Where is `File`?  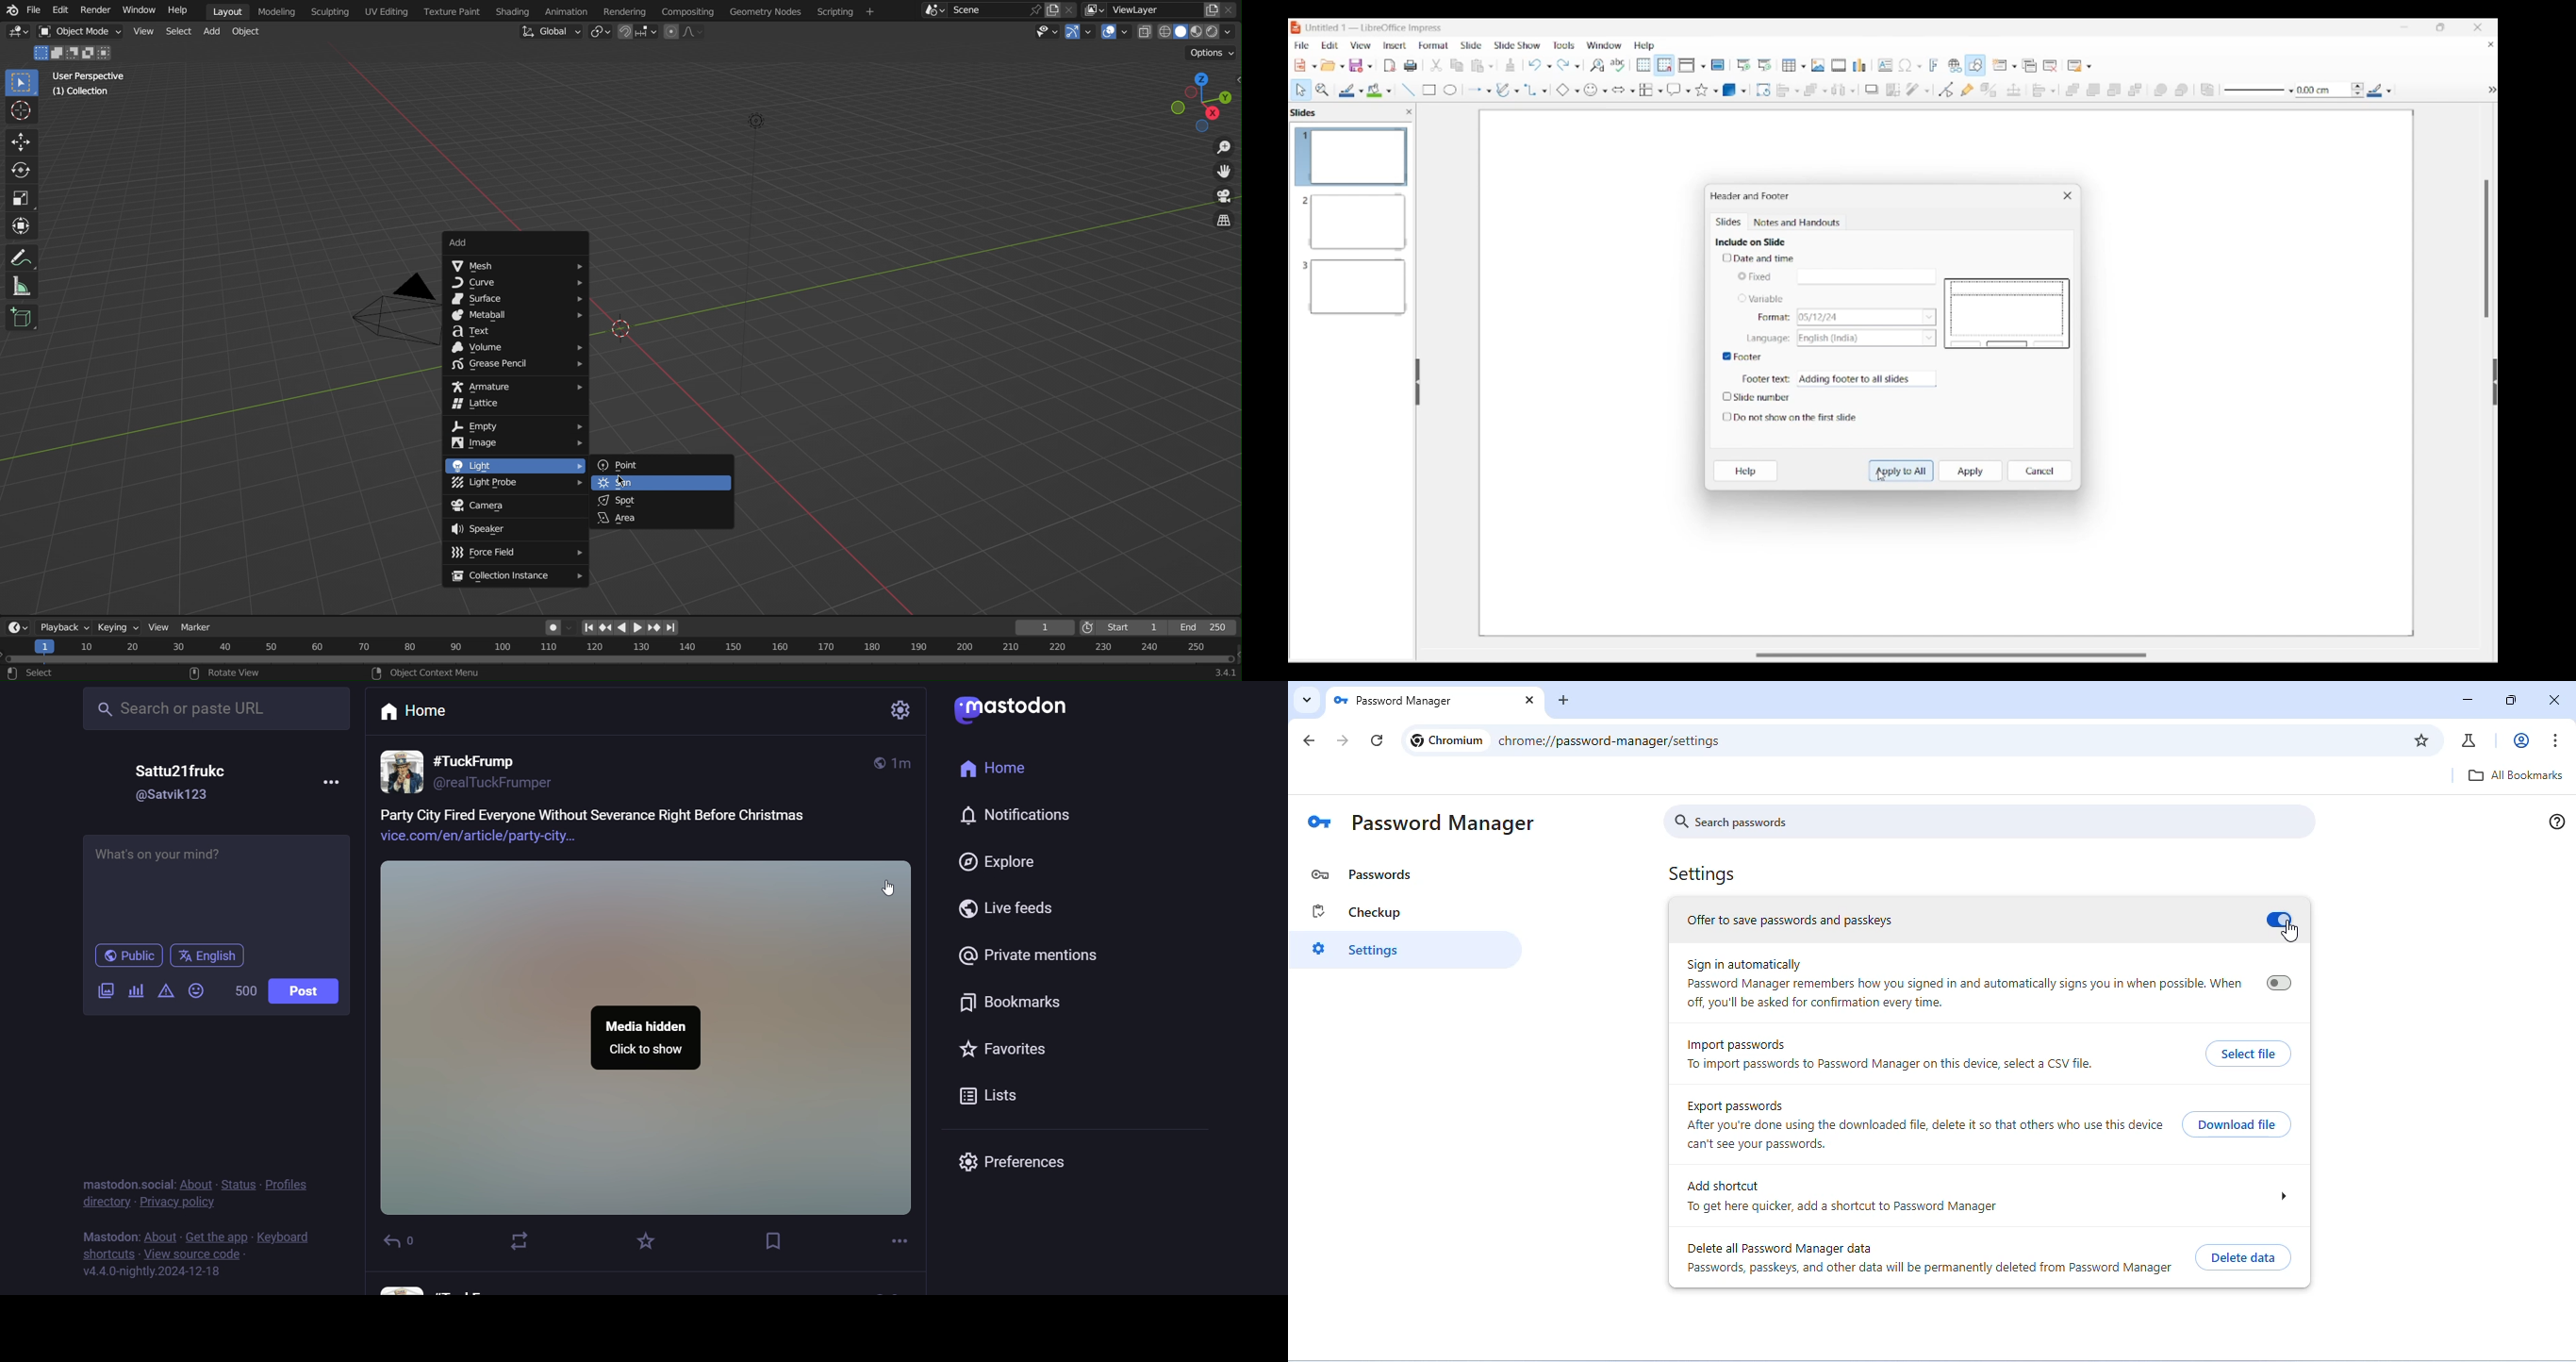
File is located at coordinates (1388, 67).